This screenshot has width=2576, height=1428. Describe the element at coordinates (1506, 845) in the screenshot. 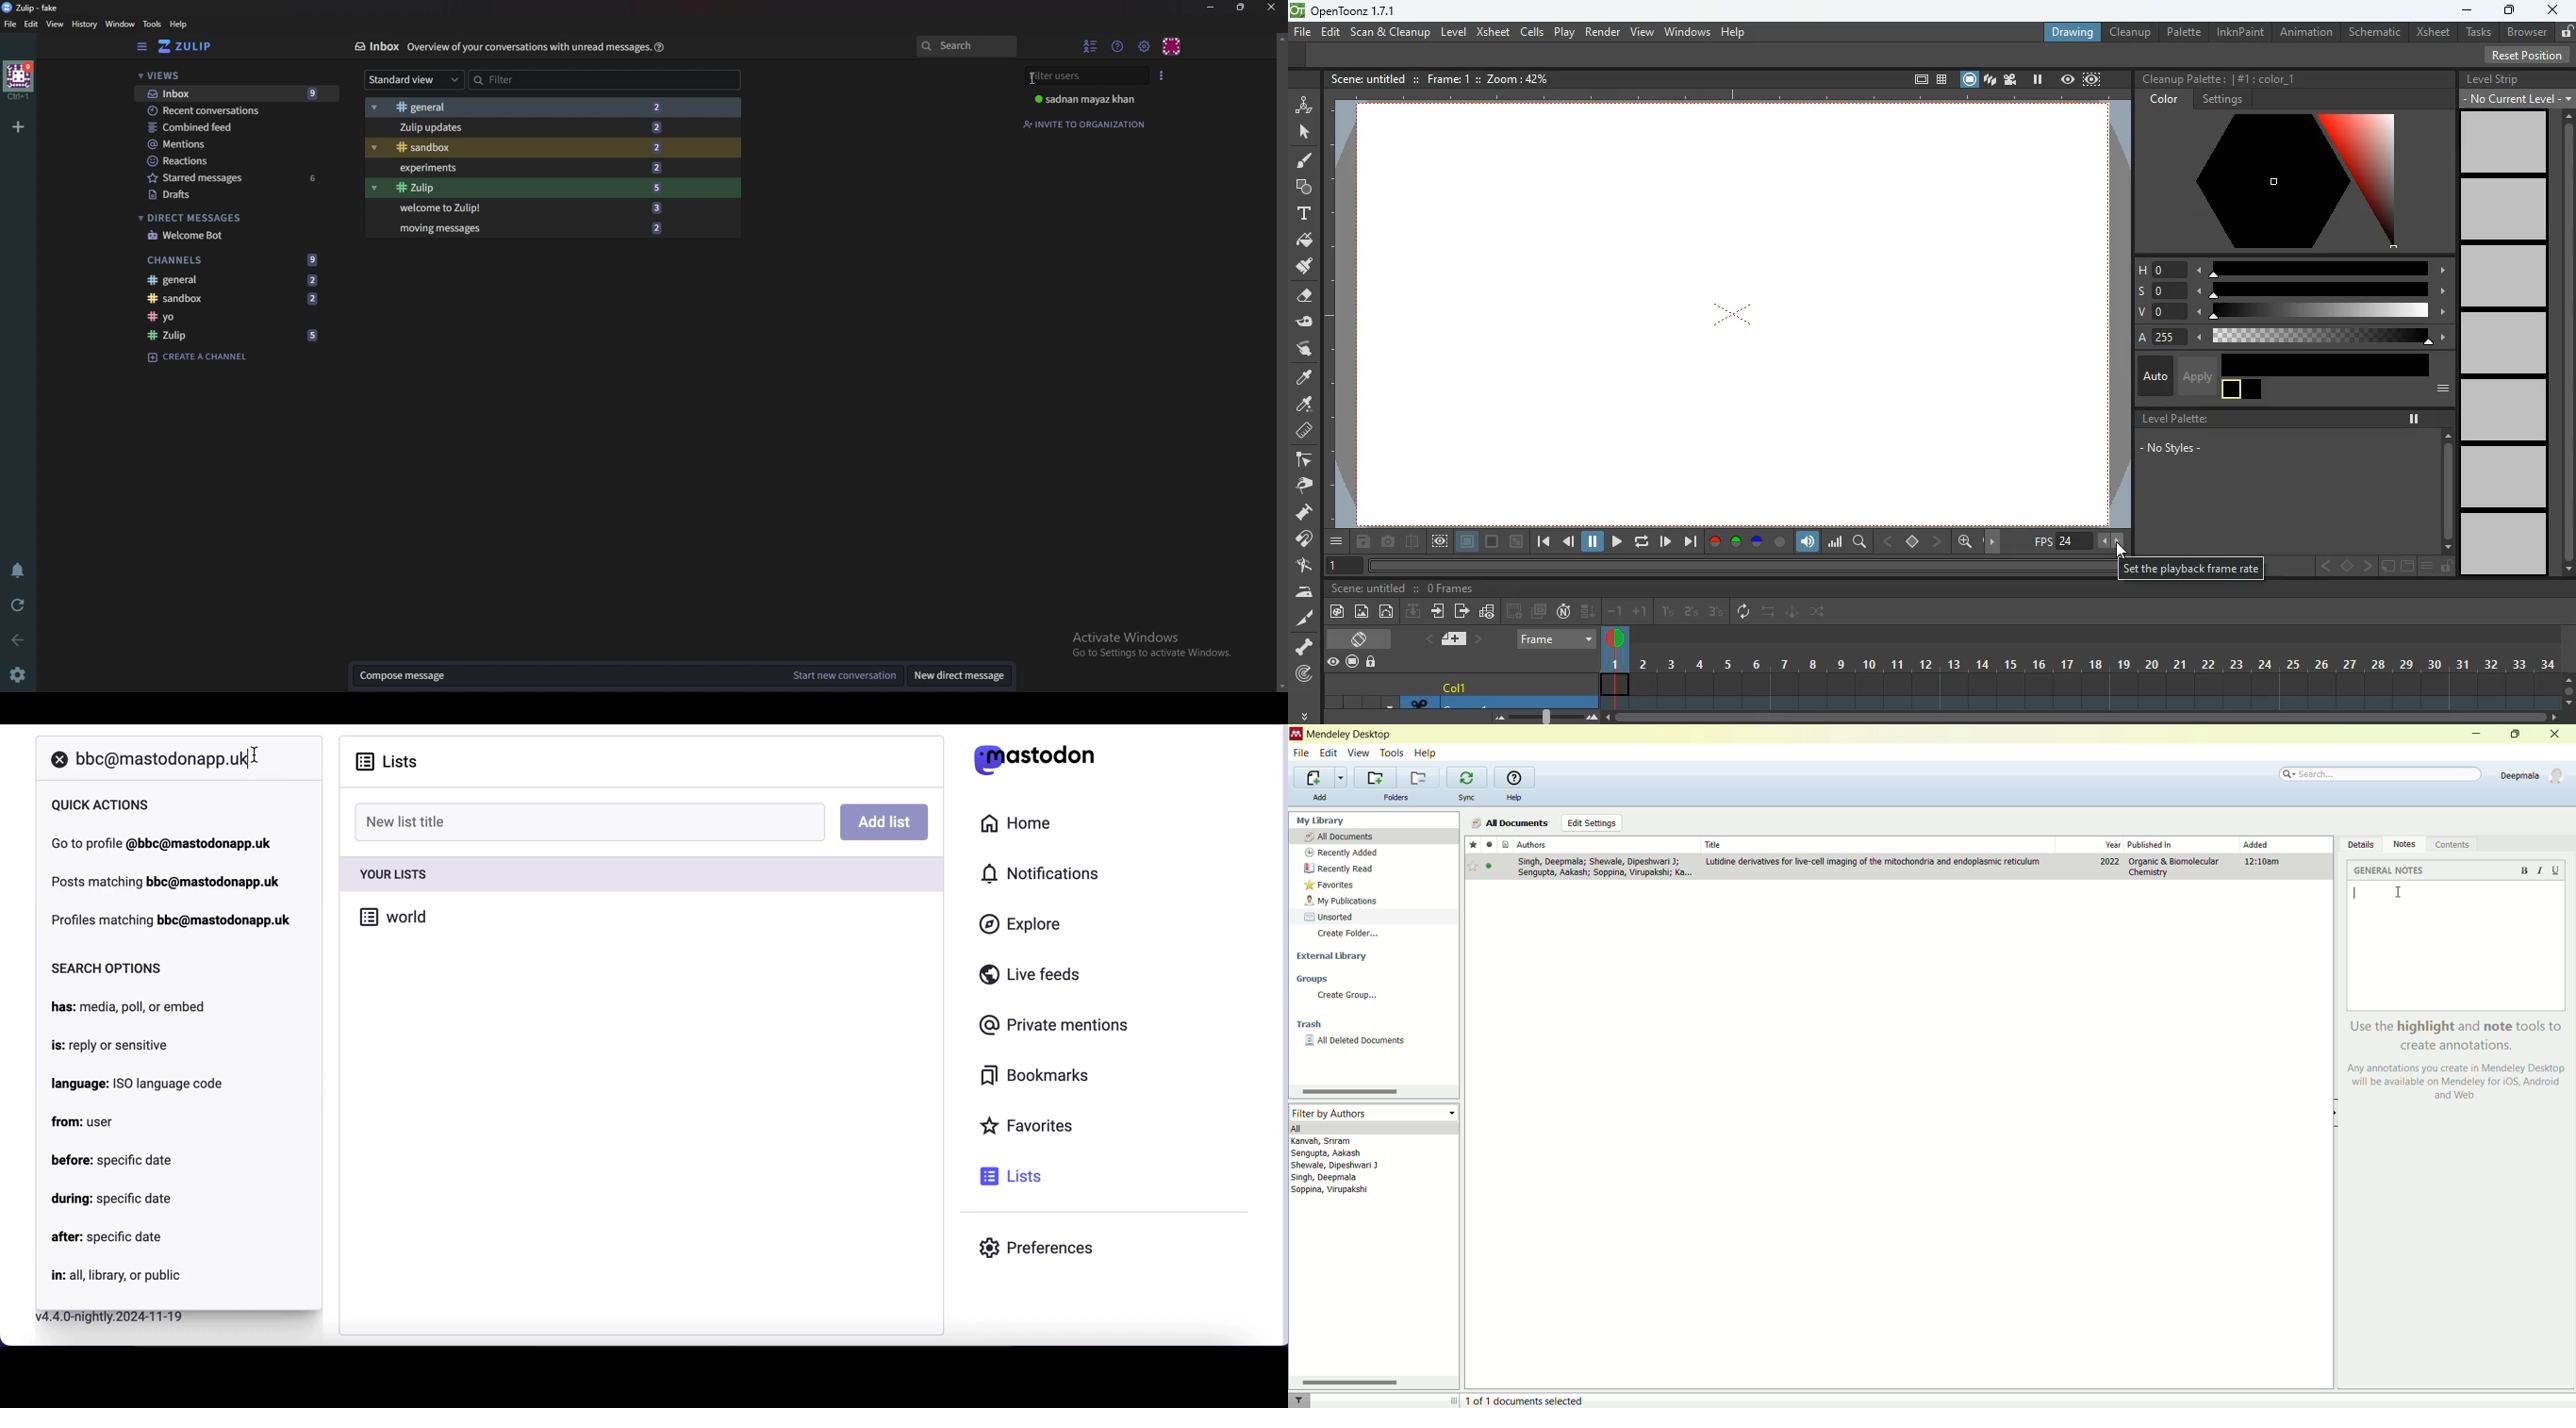

I see `documents` at that location.